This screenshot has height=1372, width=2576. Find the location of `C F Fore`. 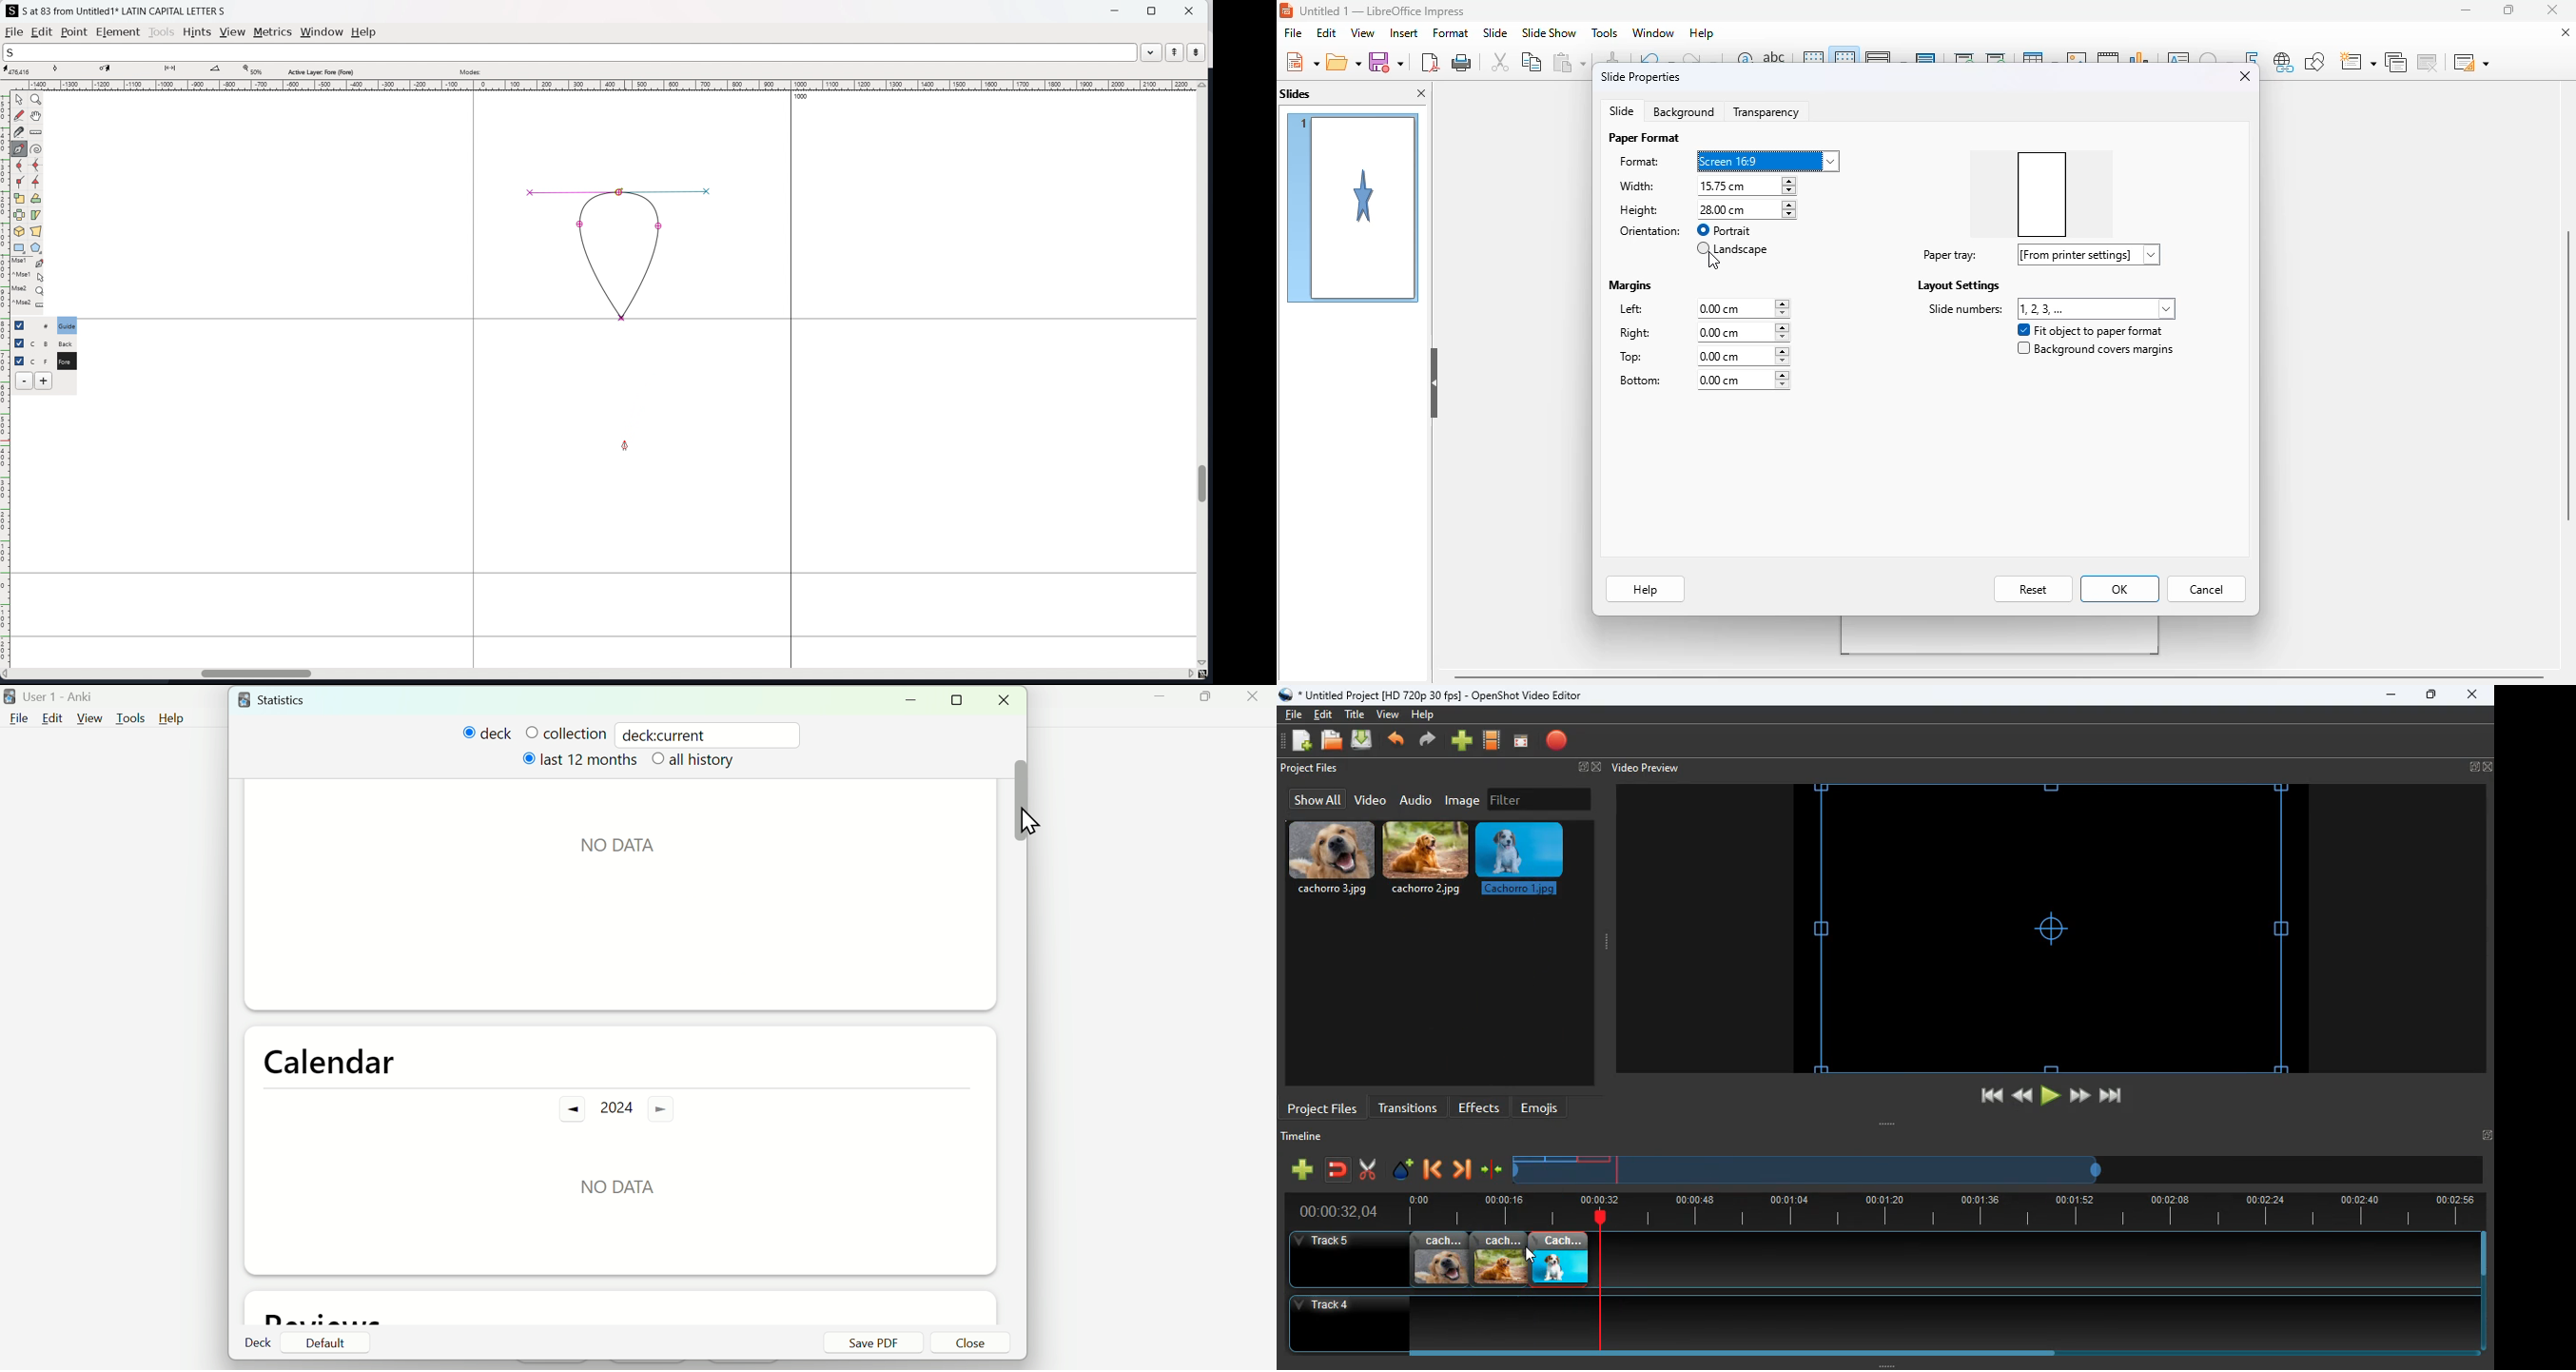

C F Fore is located at coordinates (66, 360).